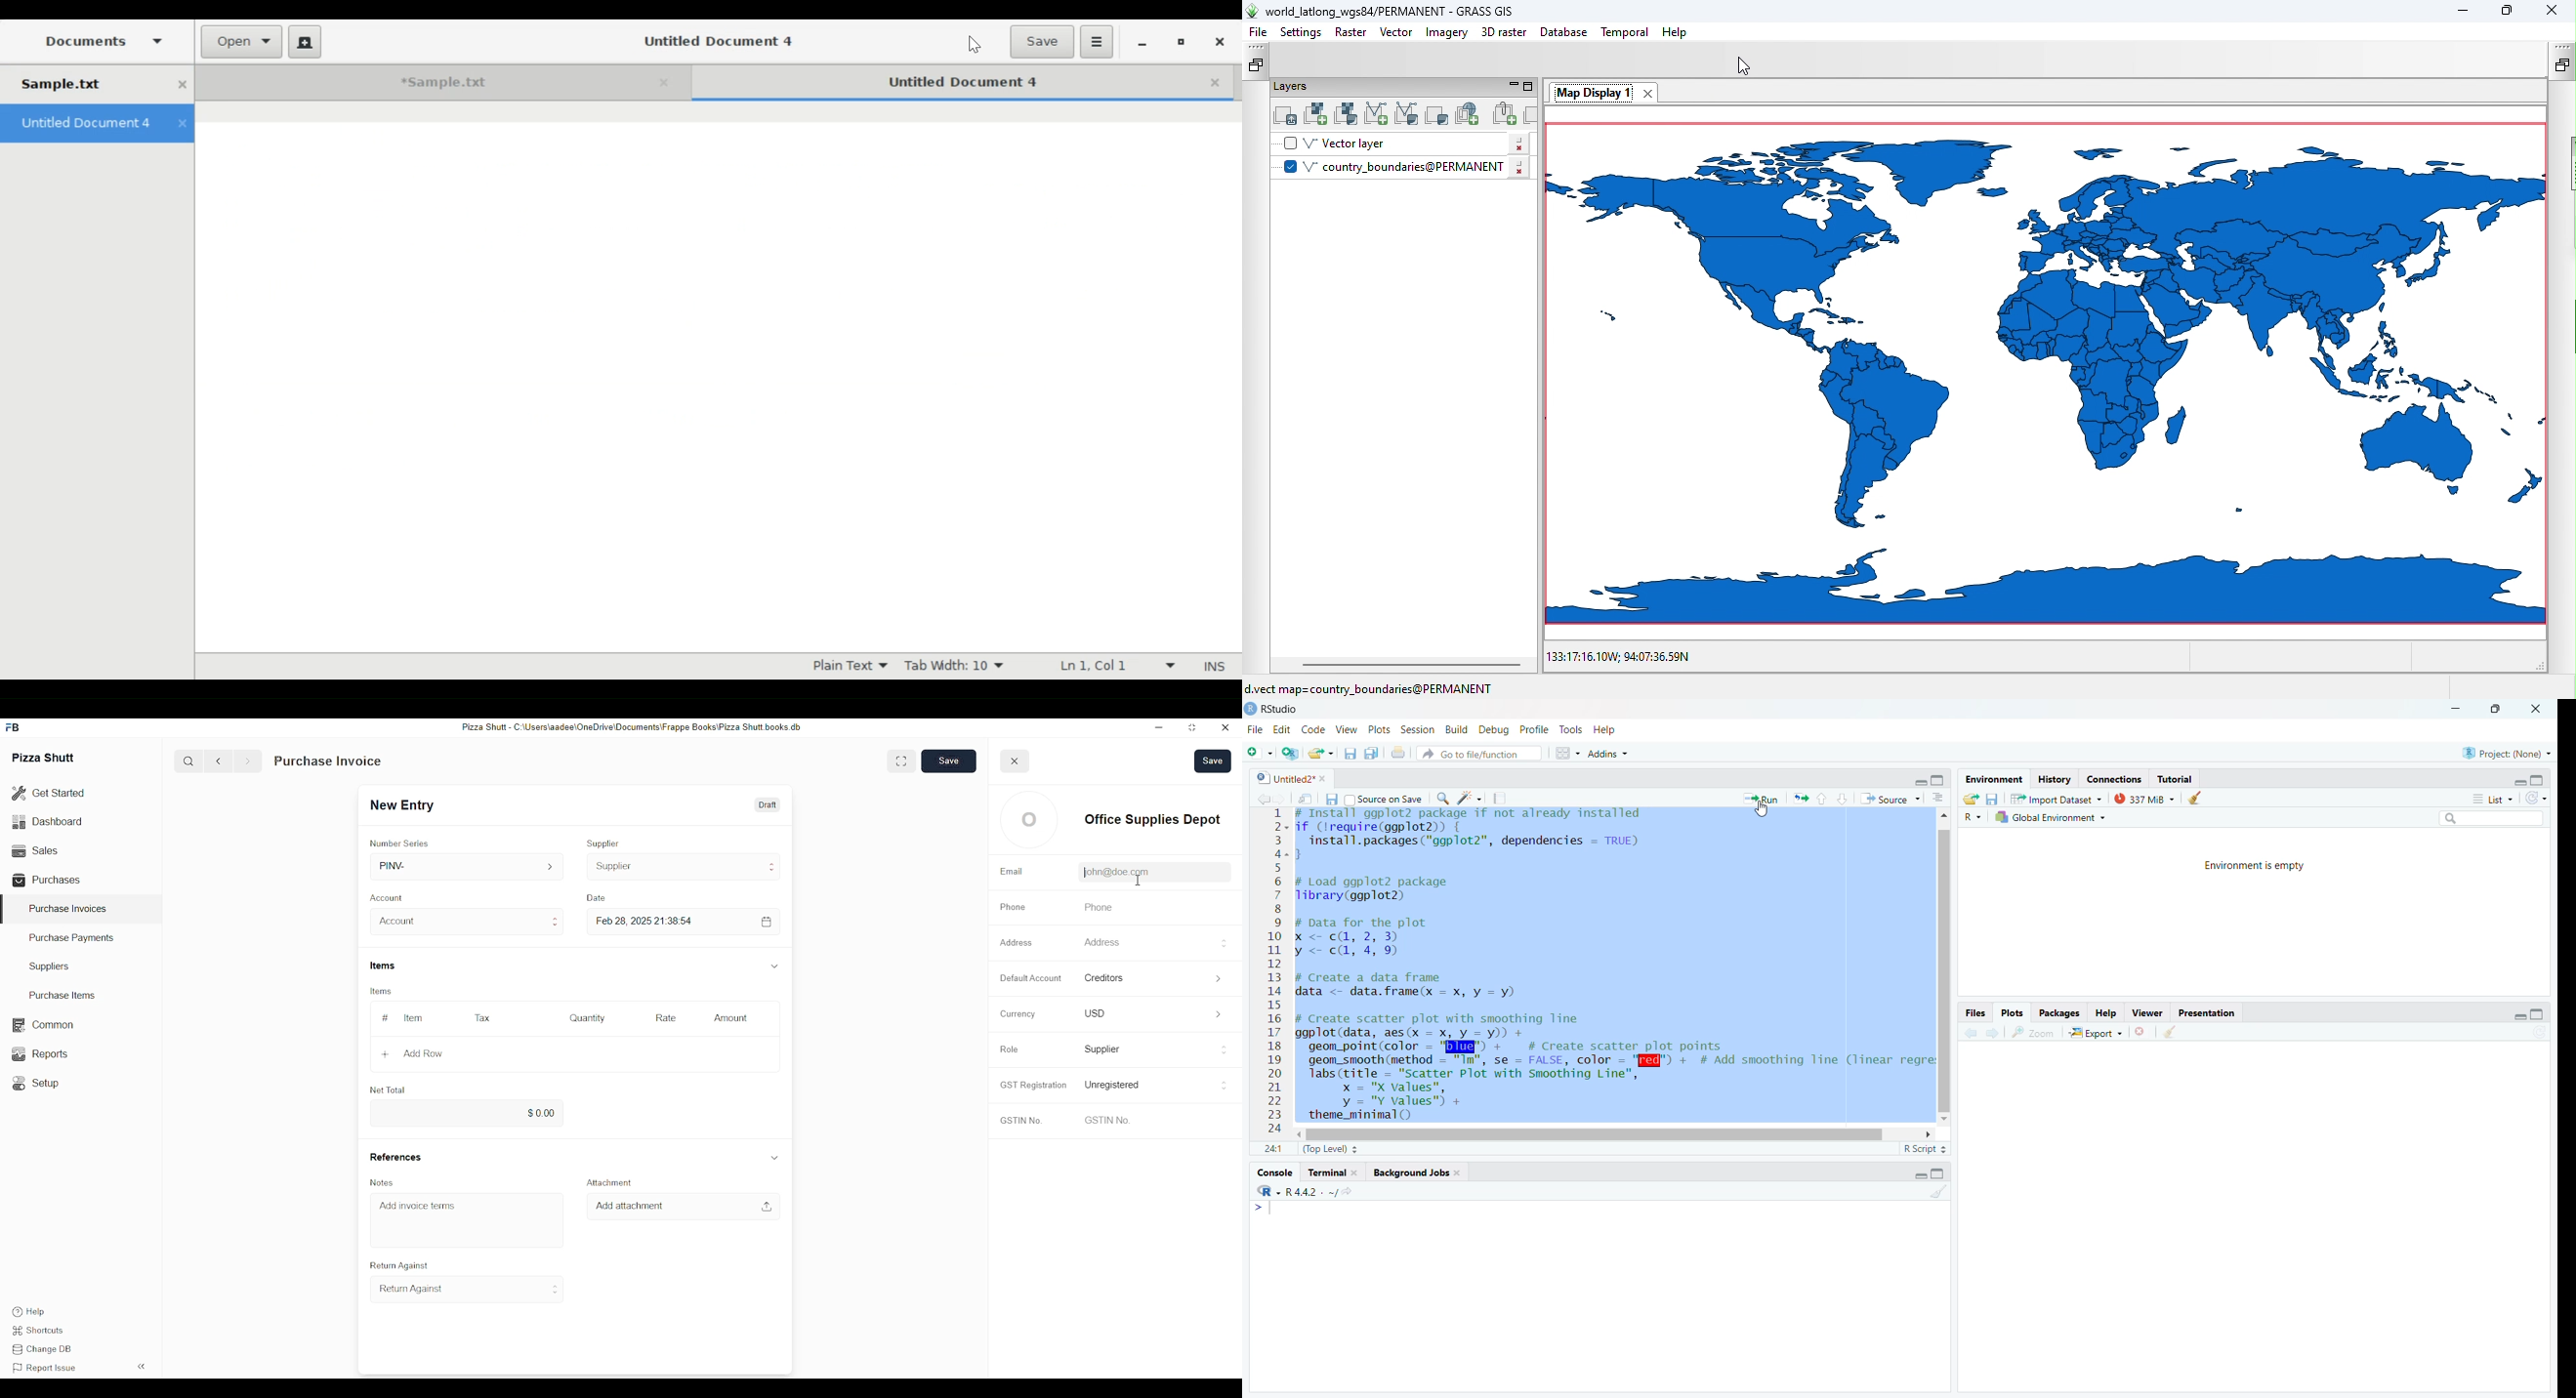 Image resolution: width=2576 pixels, height=1400 pixels. Describe the element at coordinates (766, 1206) in the screenshot. I see `upload` at that location.